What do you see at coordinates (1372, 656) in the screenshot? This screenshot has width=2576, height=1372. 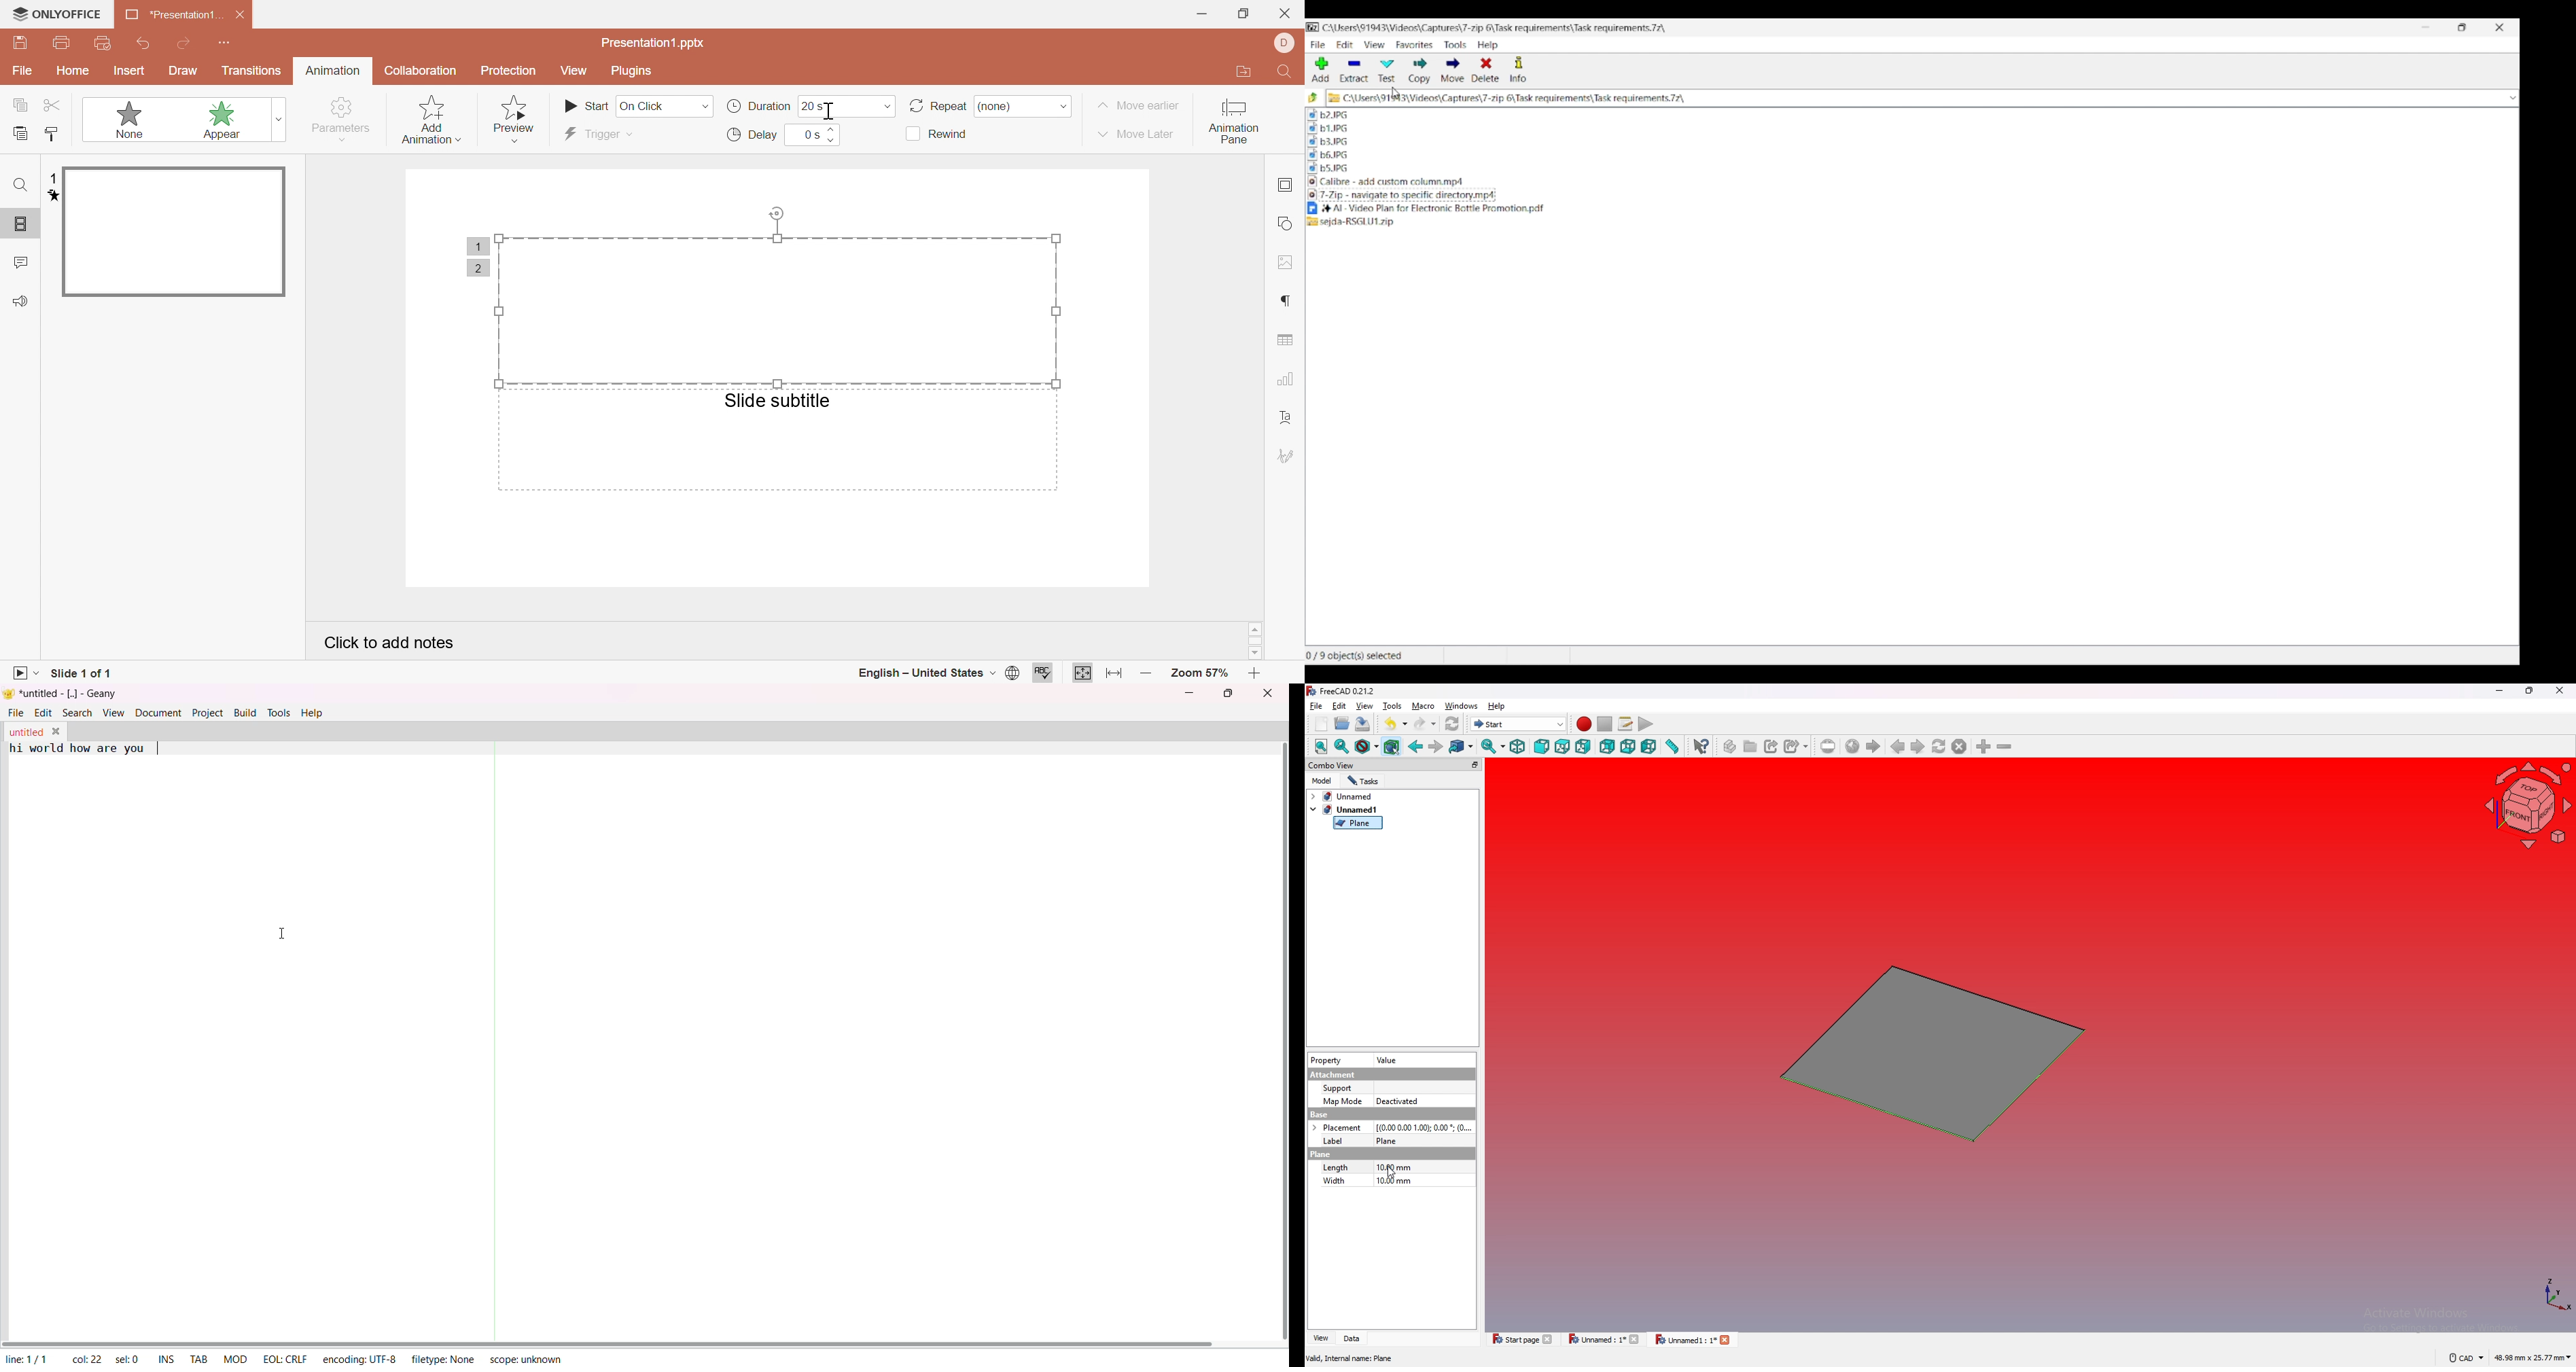 I see `0/9 objects selected` at bounding box center [1372, 656].